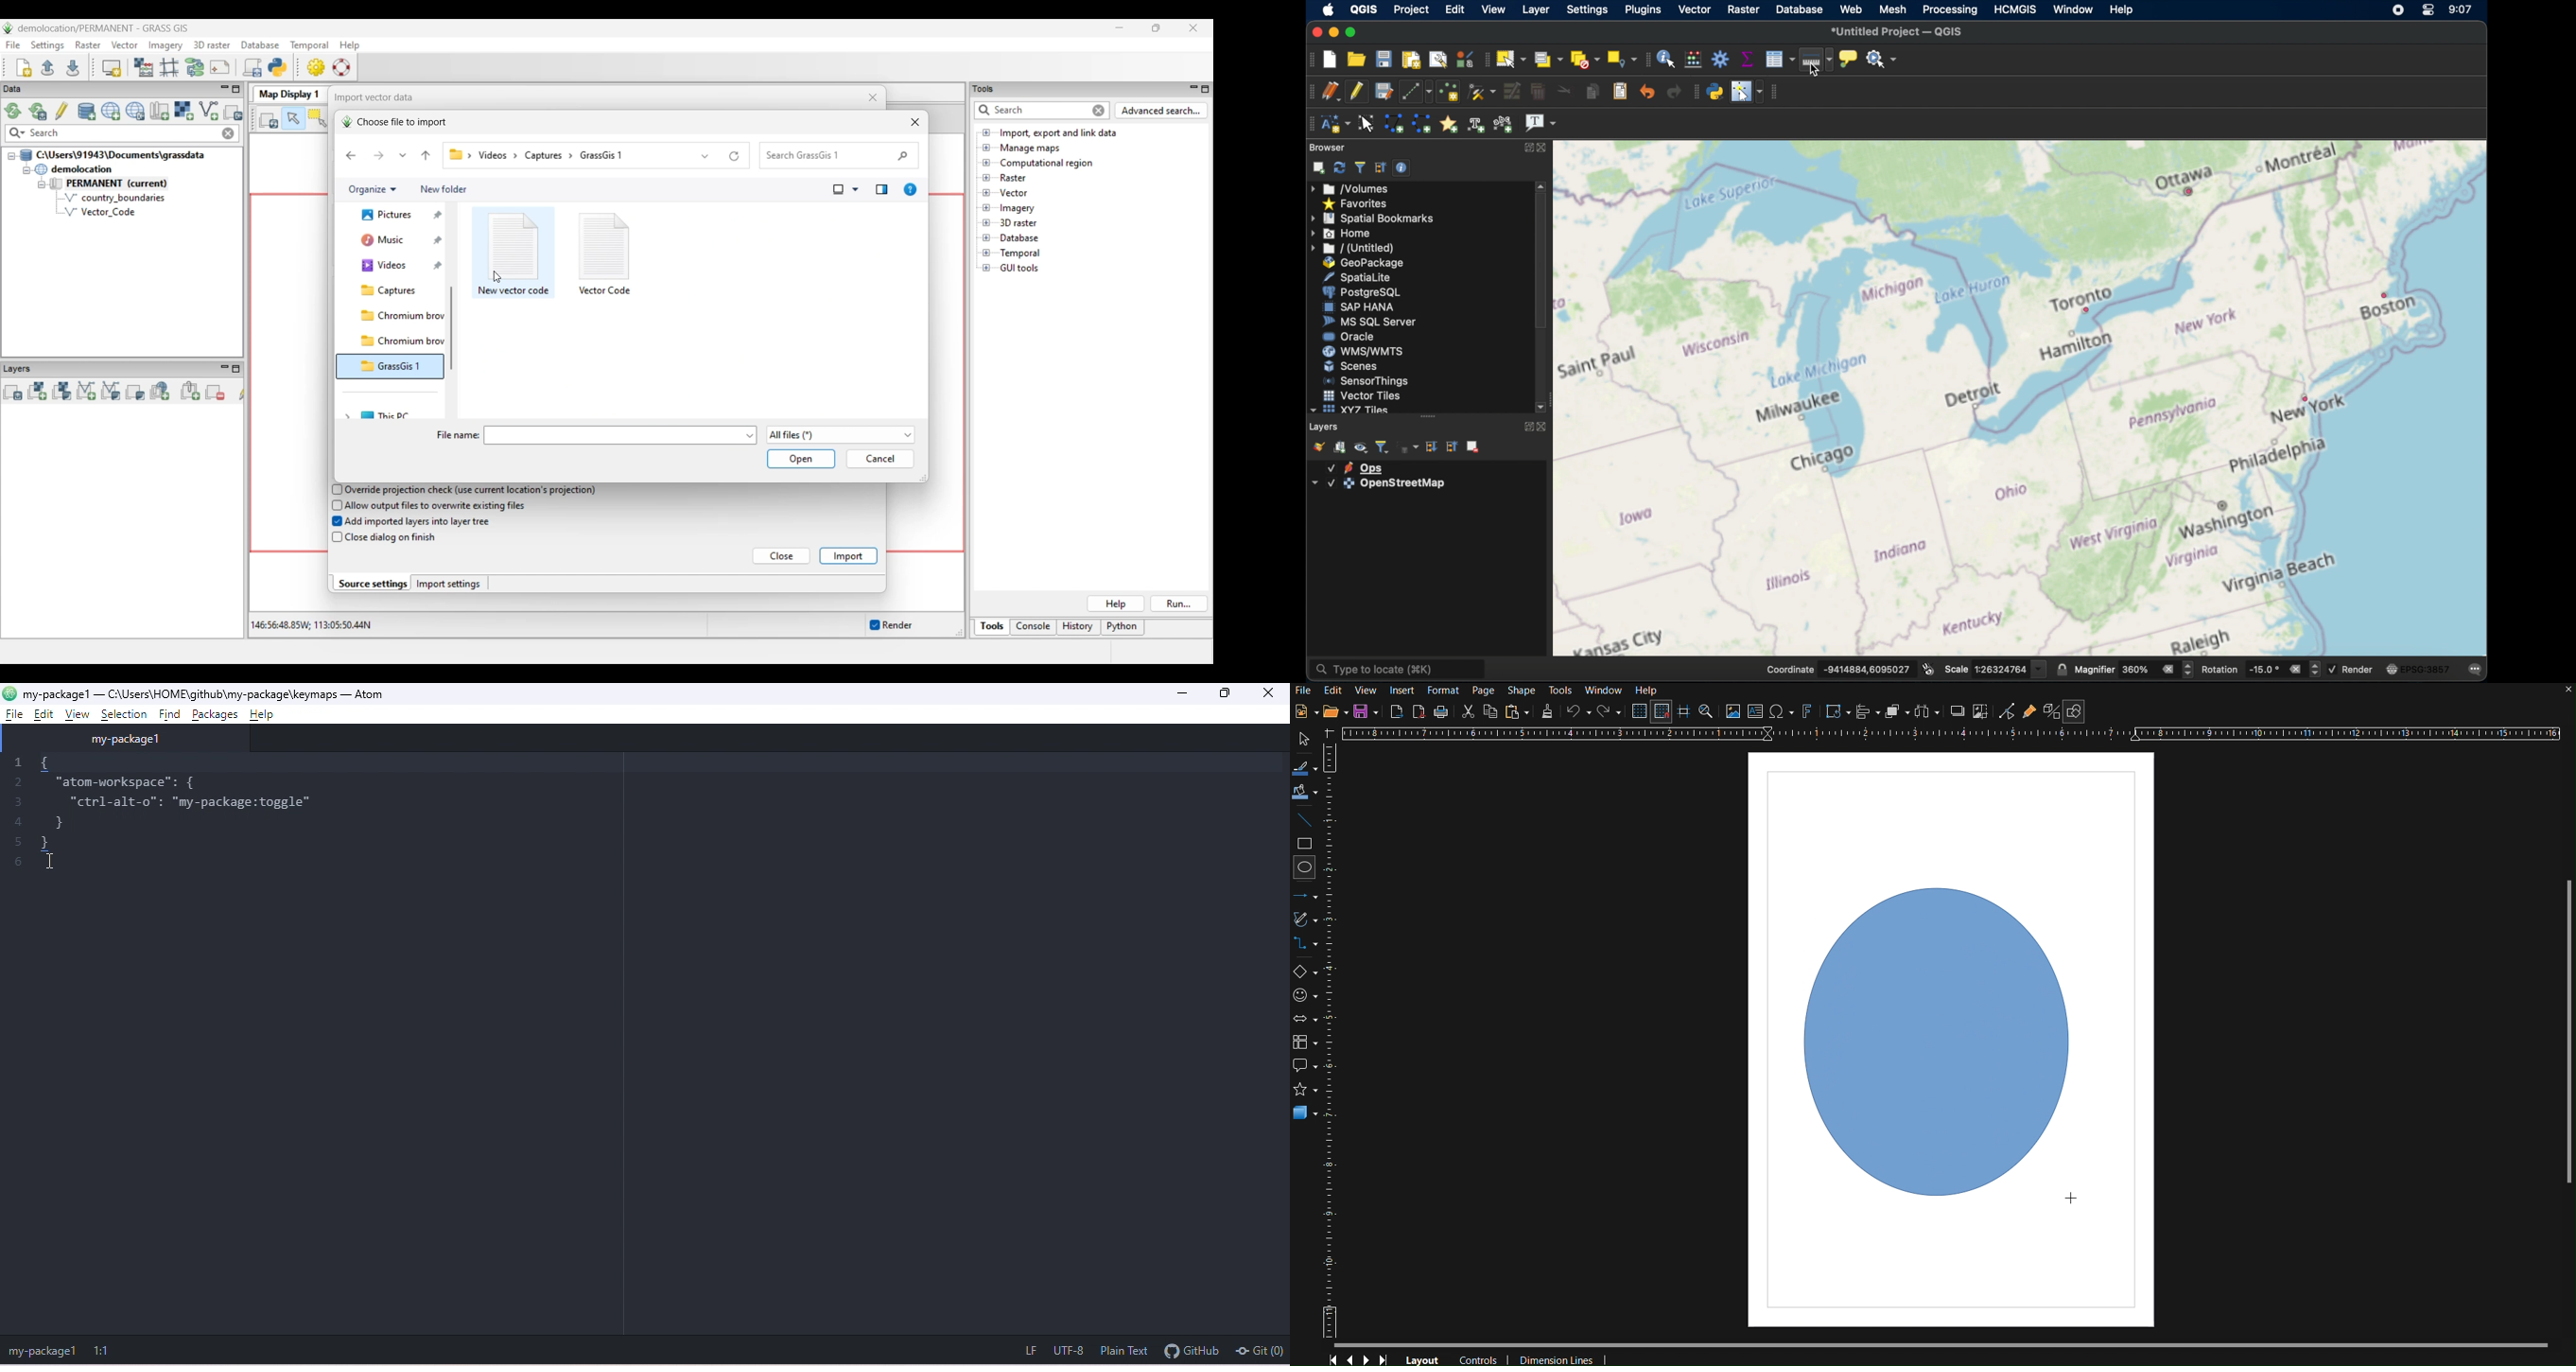  I want to click on Display Grid, so click(1637, 713).